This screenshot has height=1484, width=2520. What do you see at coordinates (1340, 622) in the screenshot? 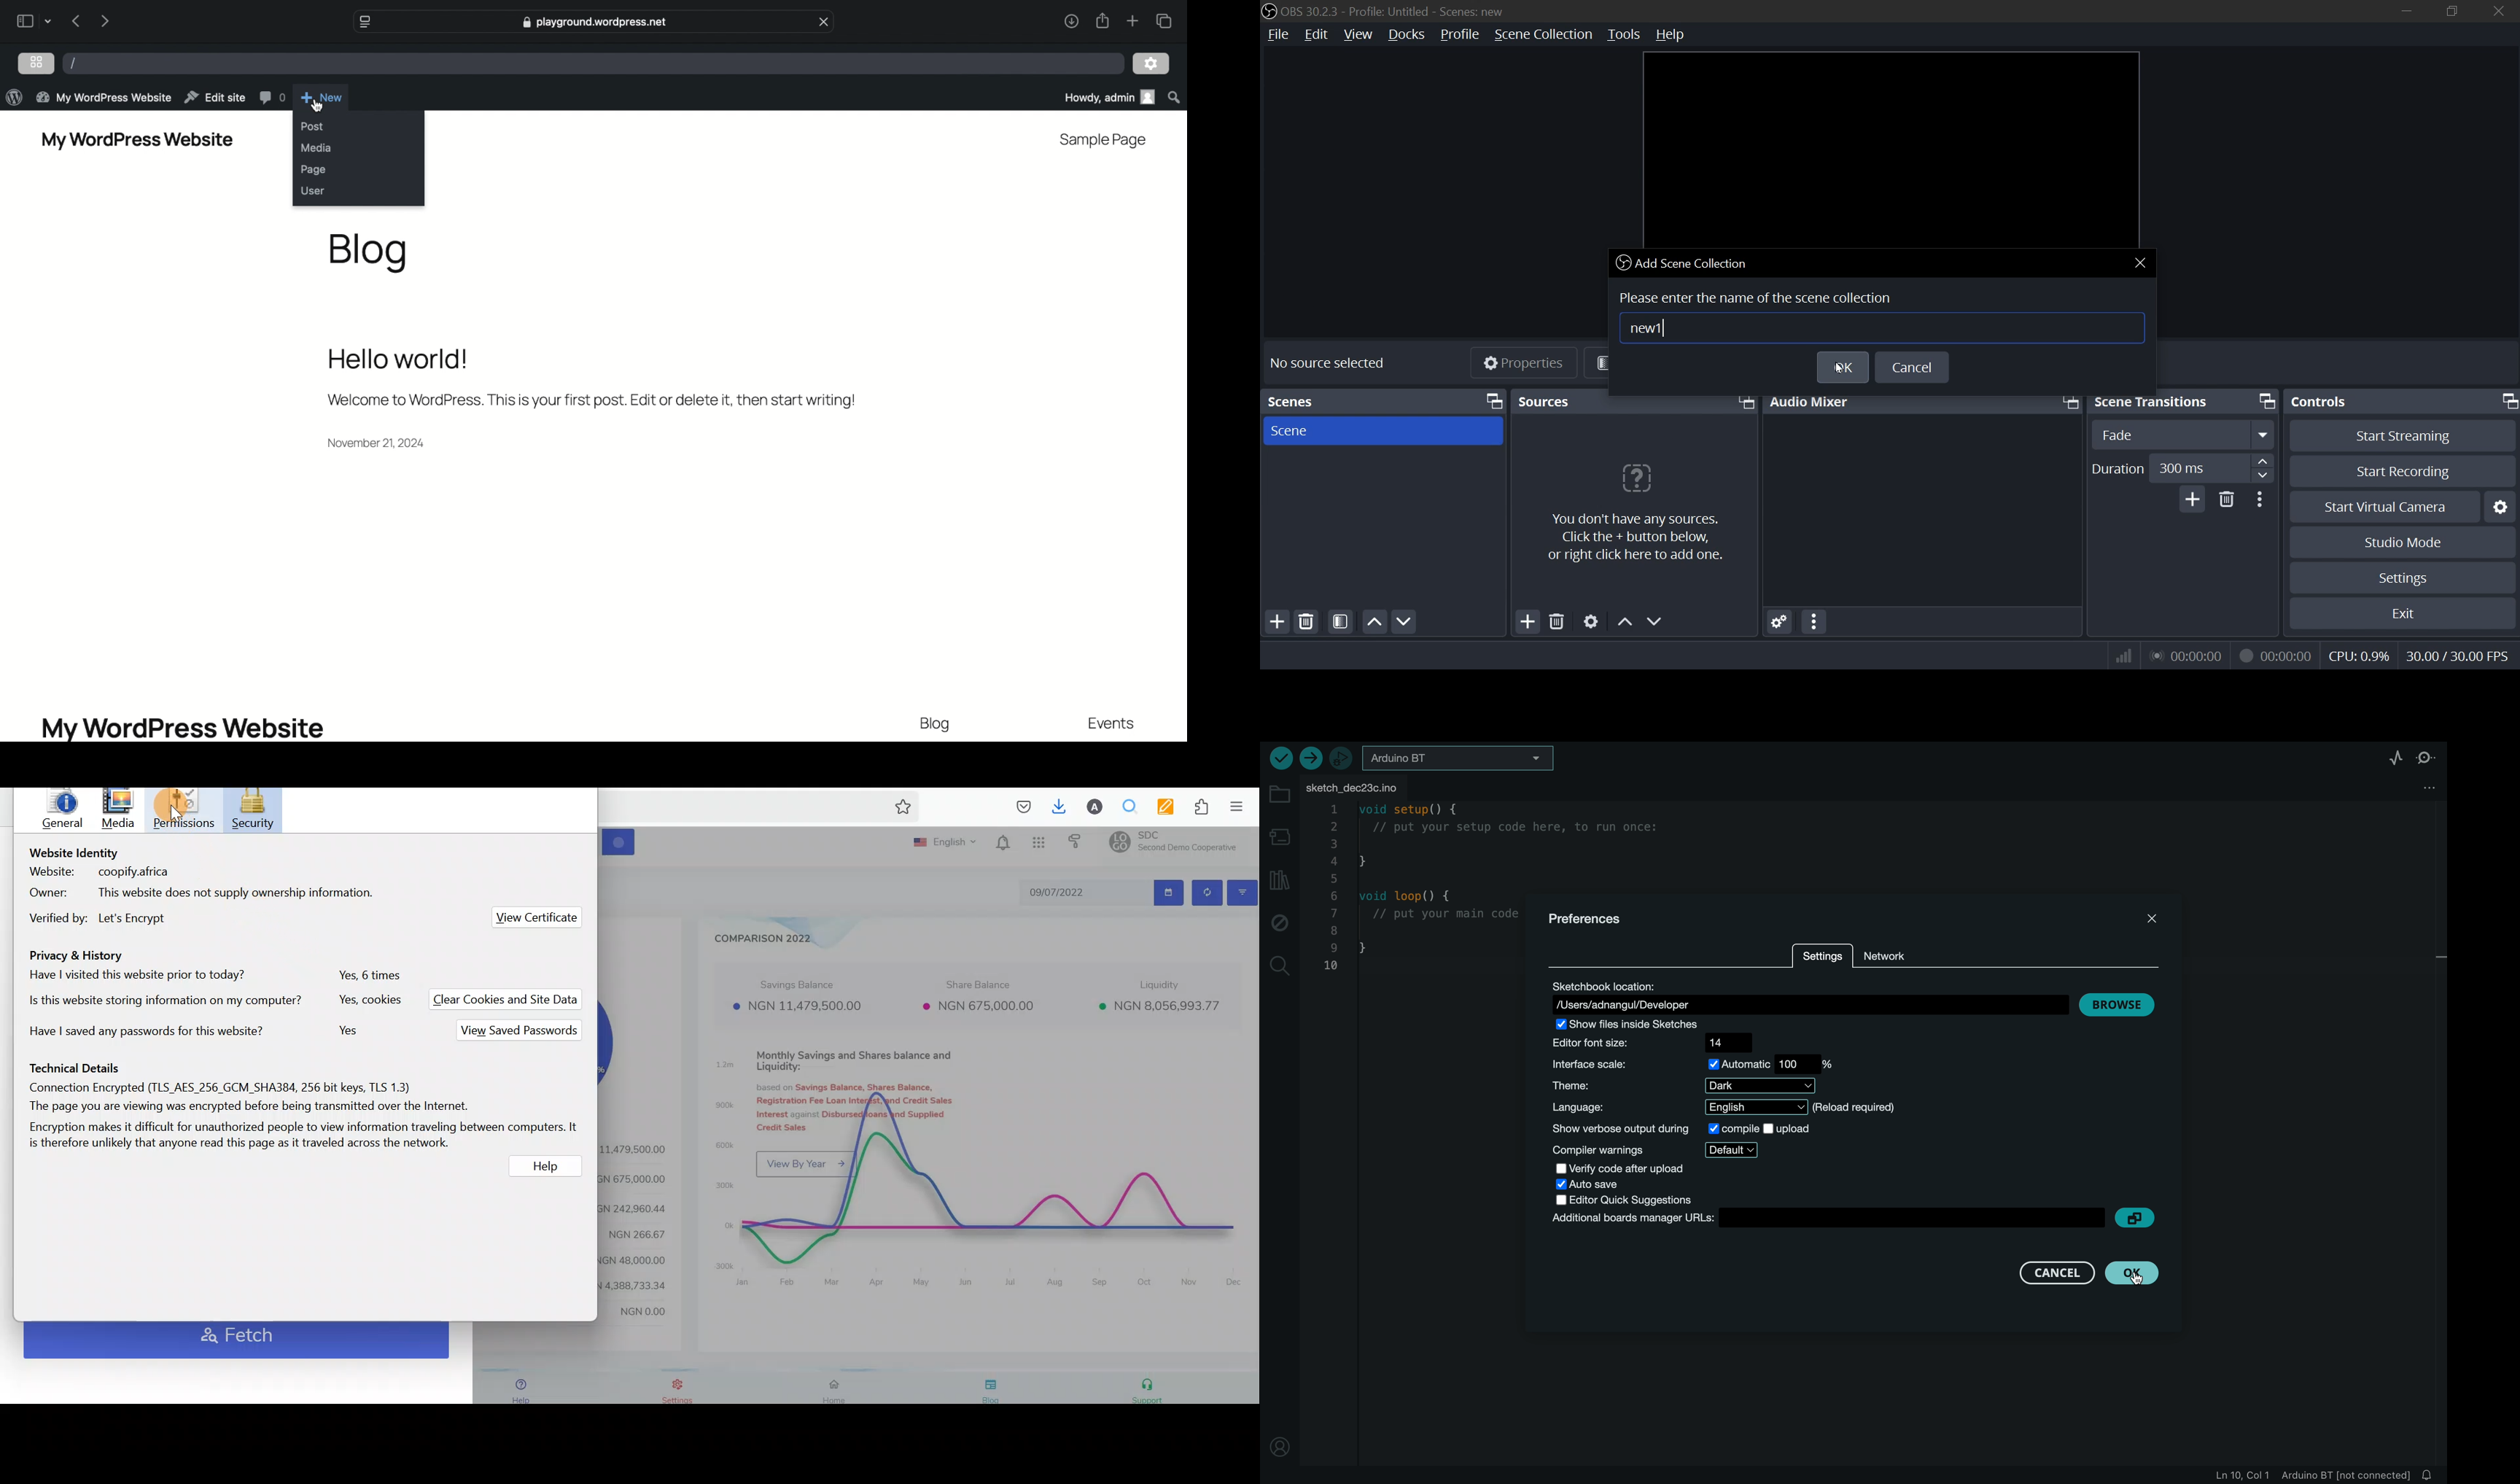
I see `open source filters` at bounding box center [1340, 622].